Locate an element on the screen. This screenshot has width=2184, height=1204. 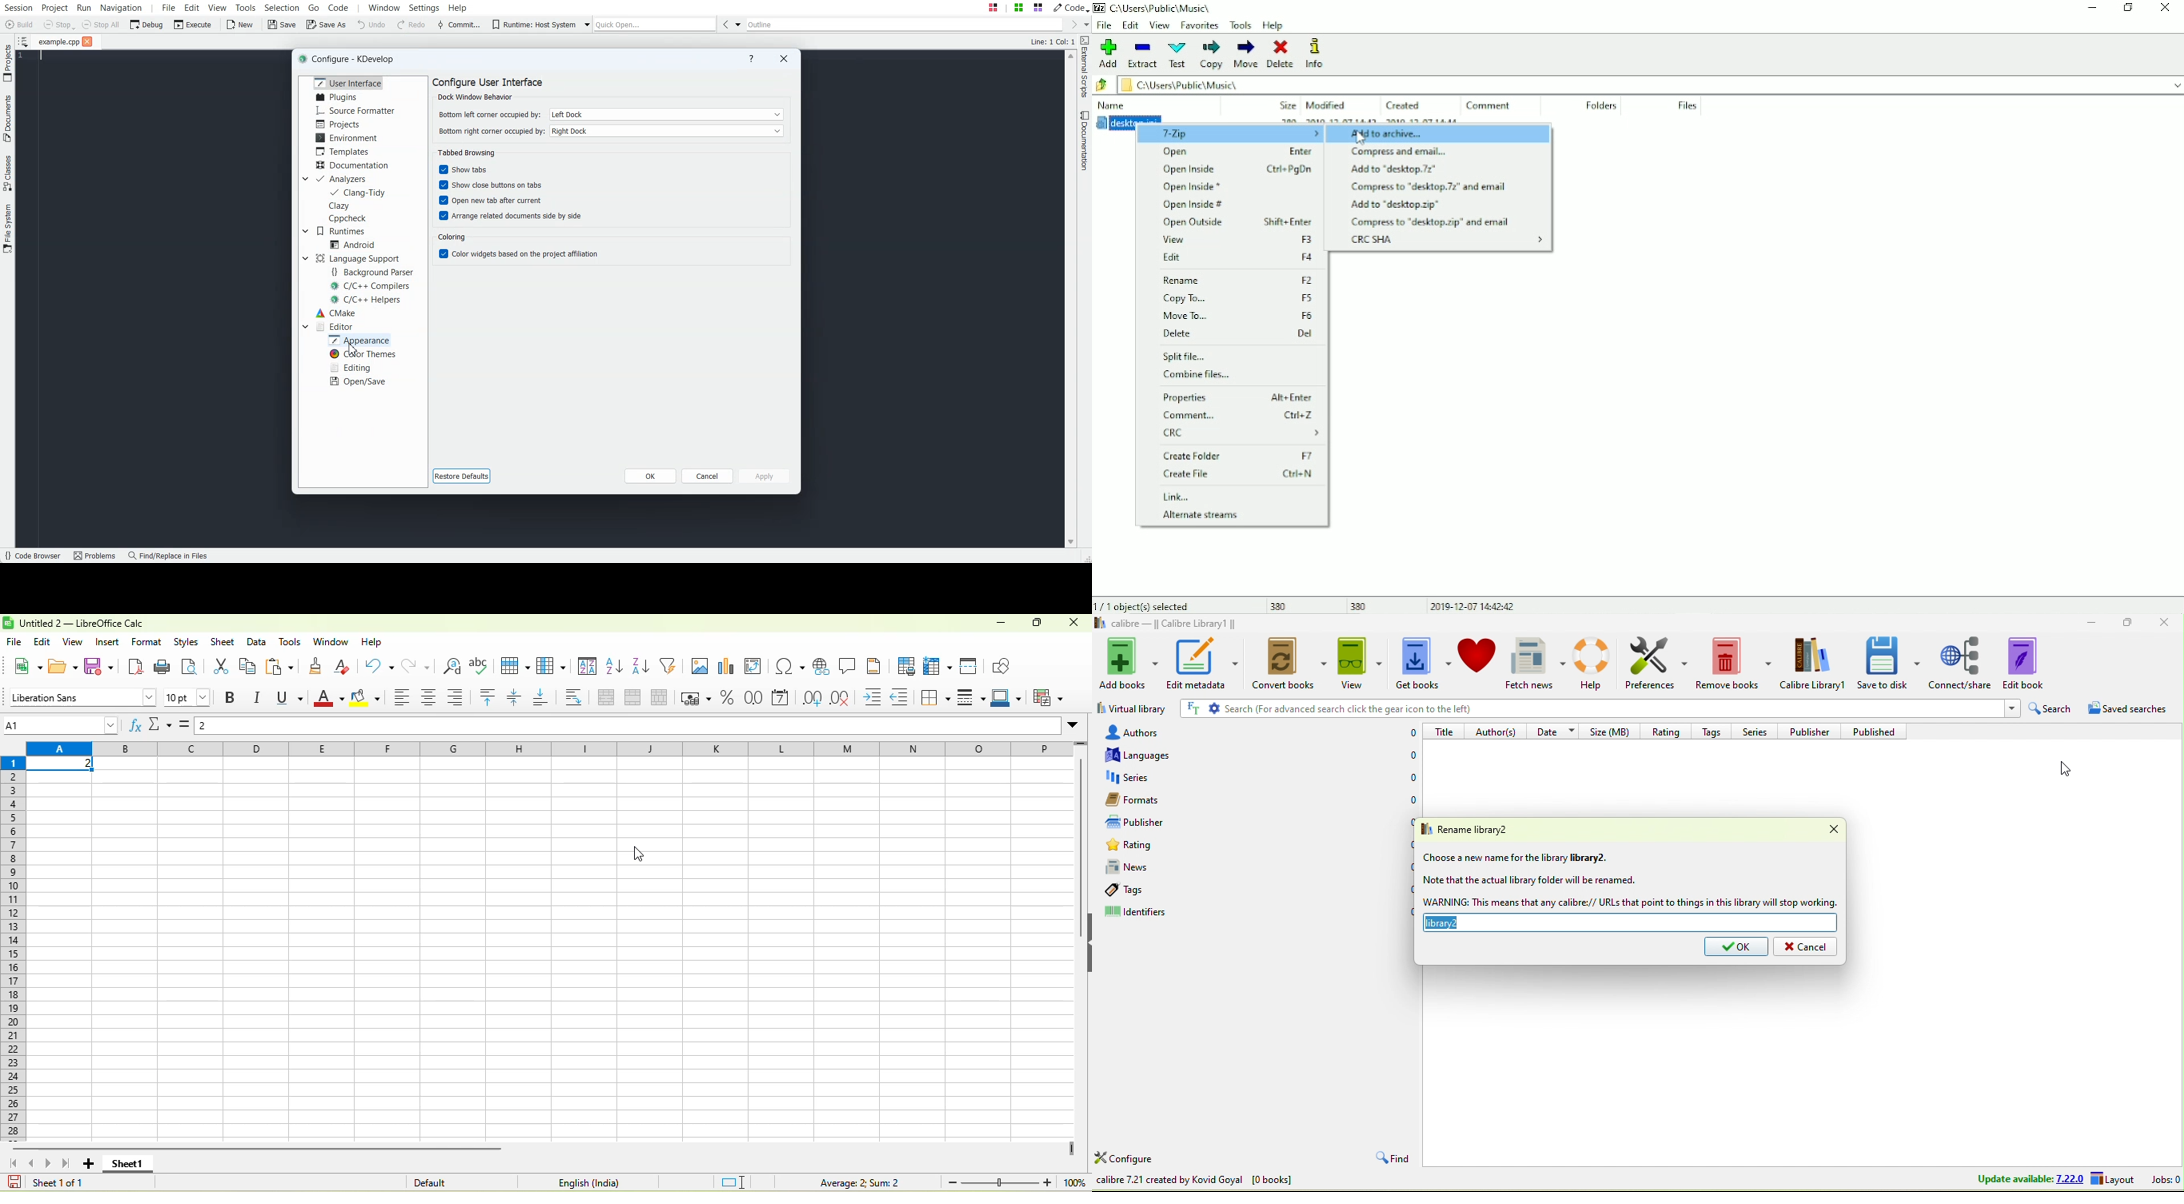
Comment is located at coordinates (1237, 416).